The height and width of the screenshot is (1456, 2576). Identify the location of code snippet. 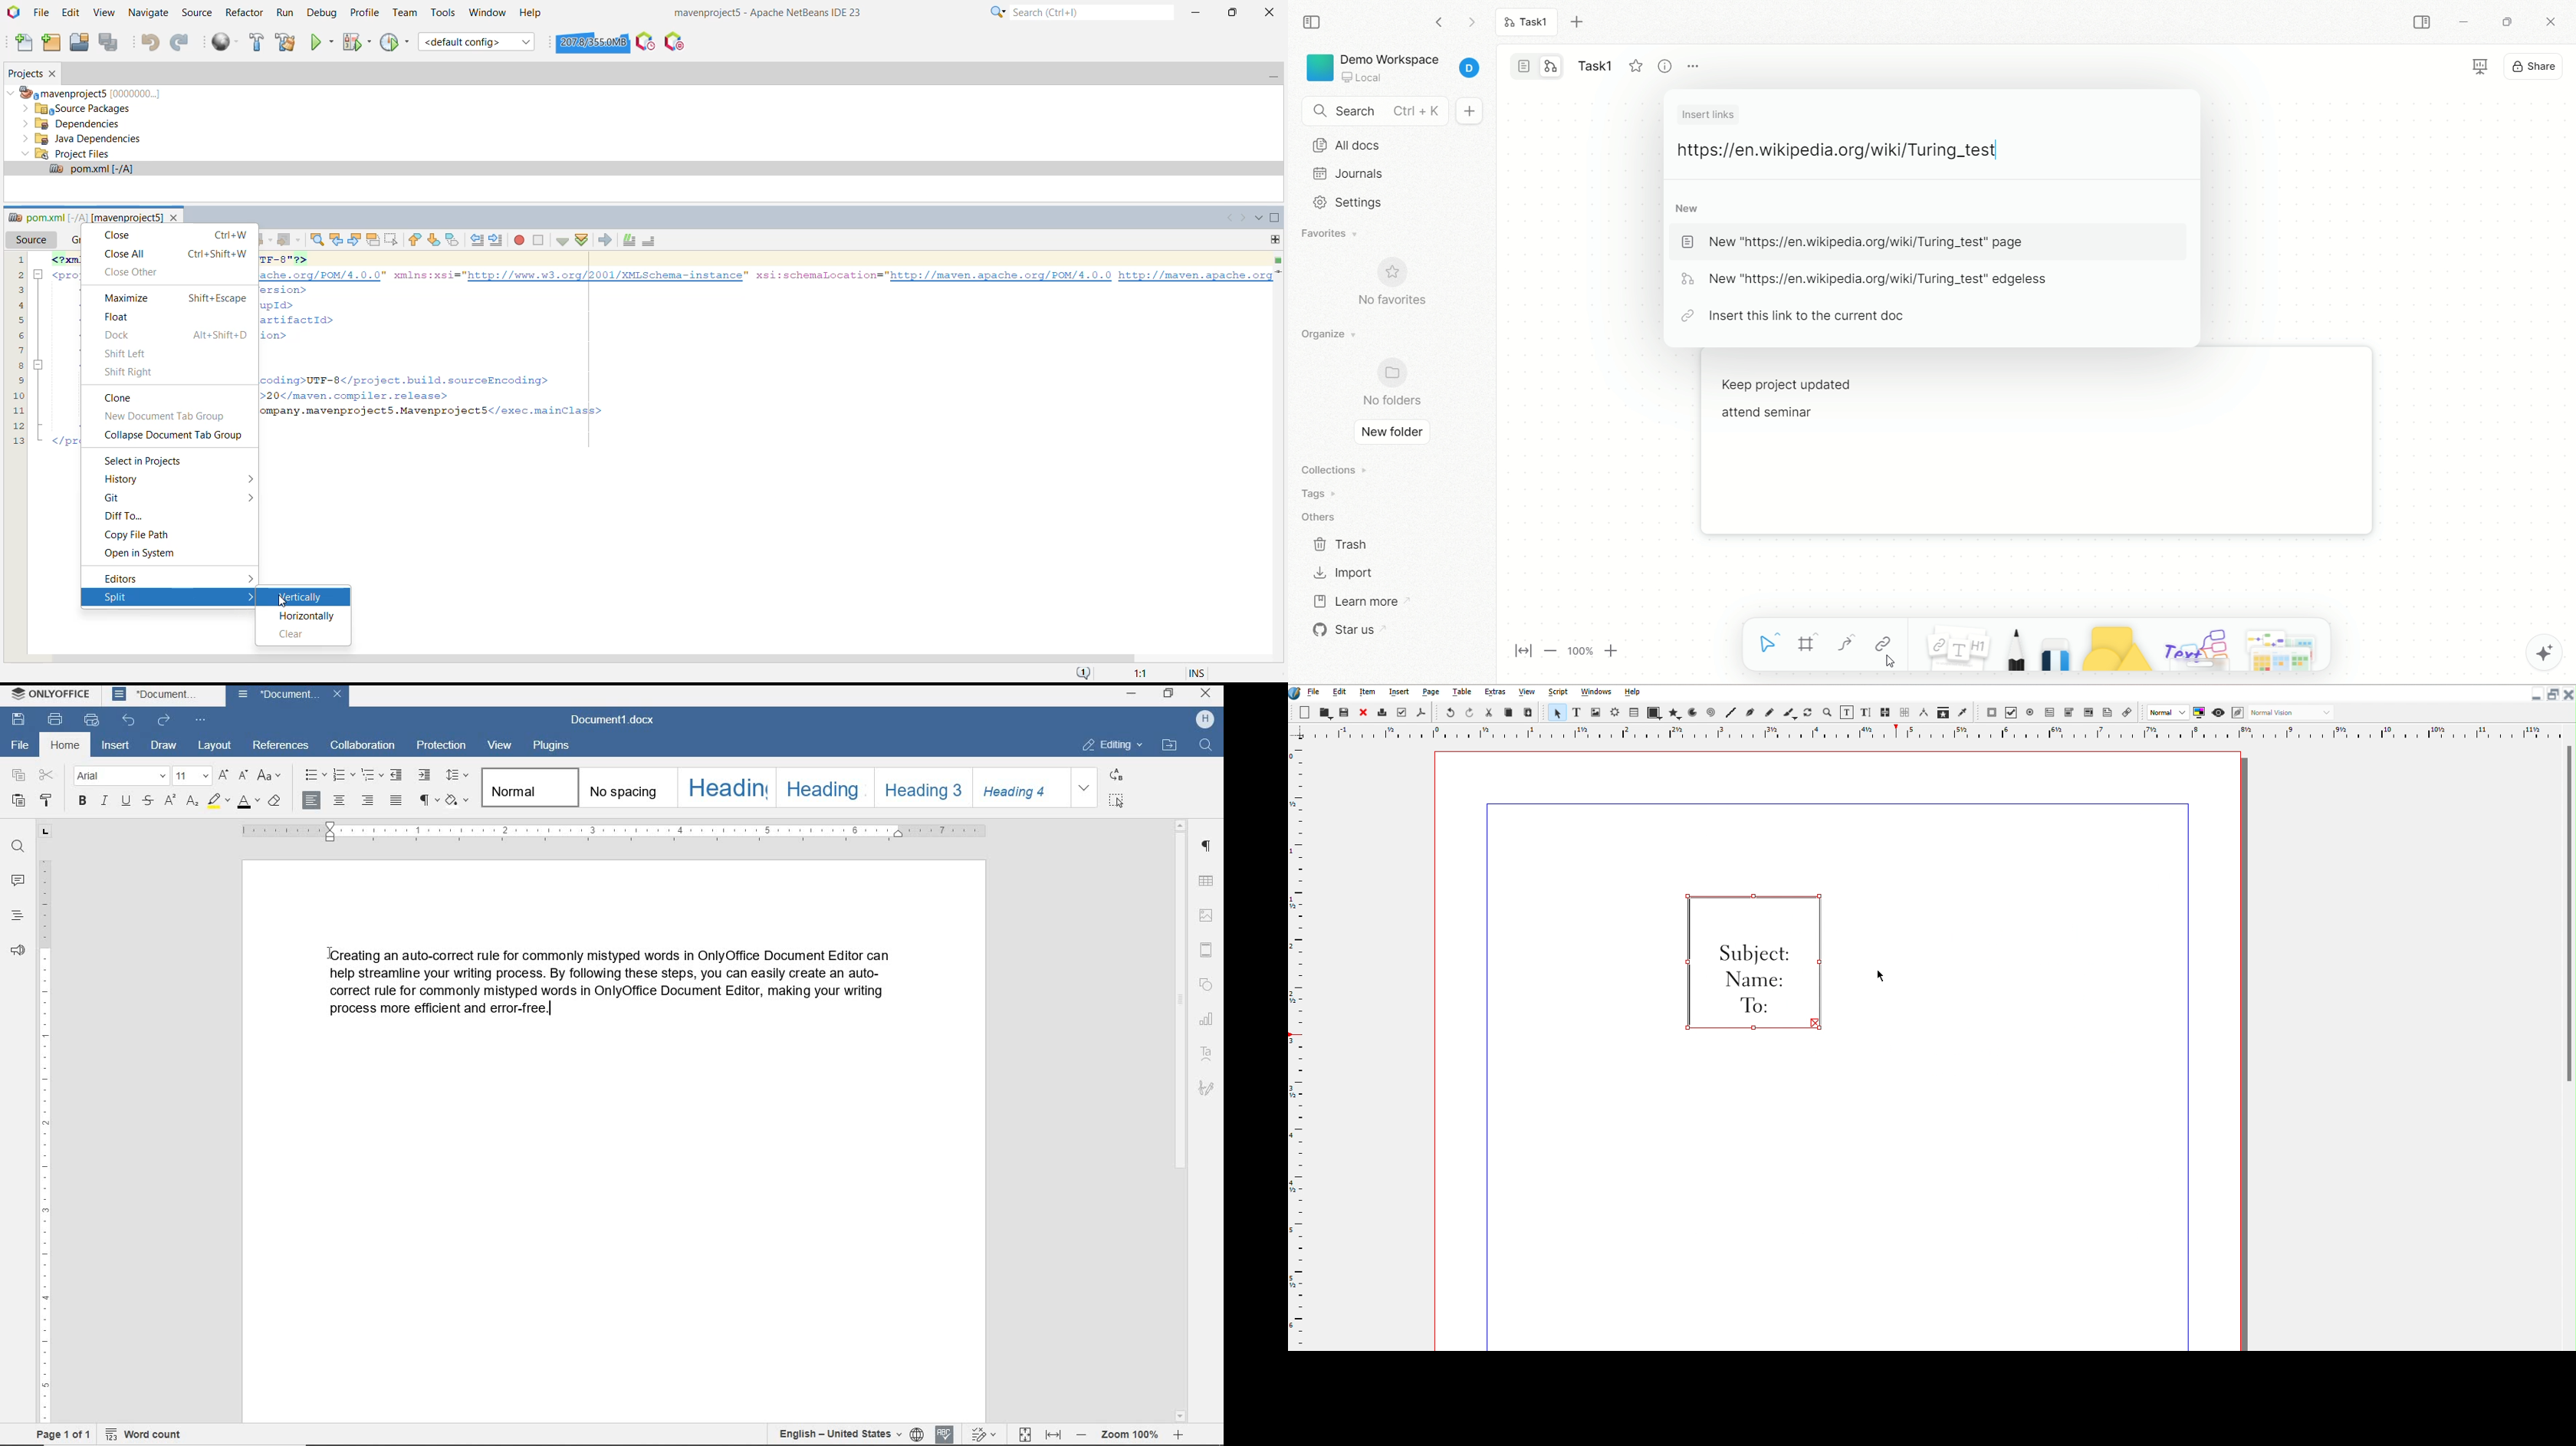
(755, 344).